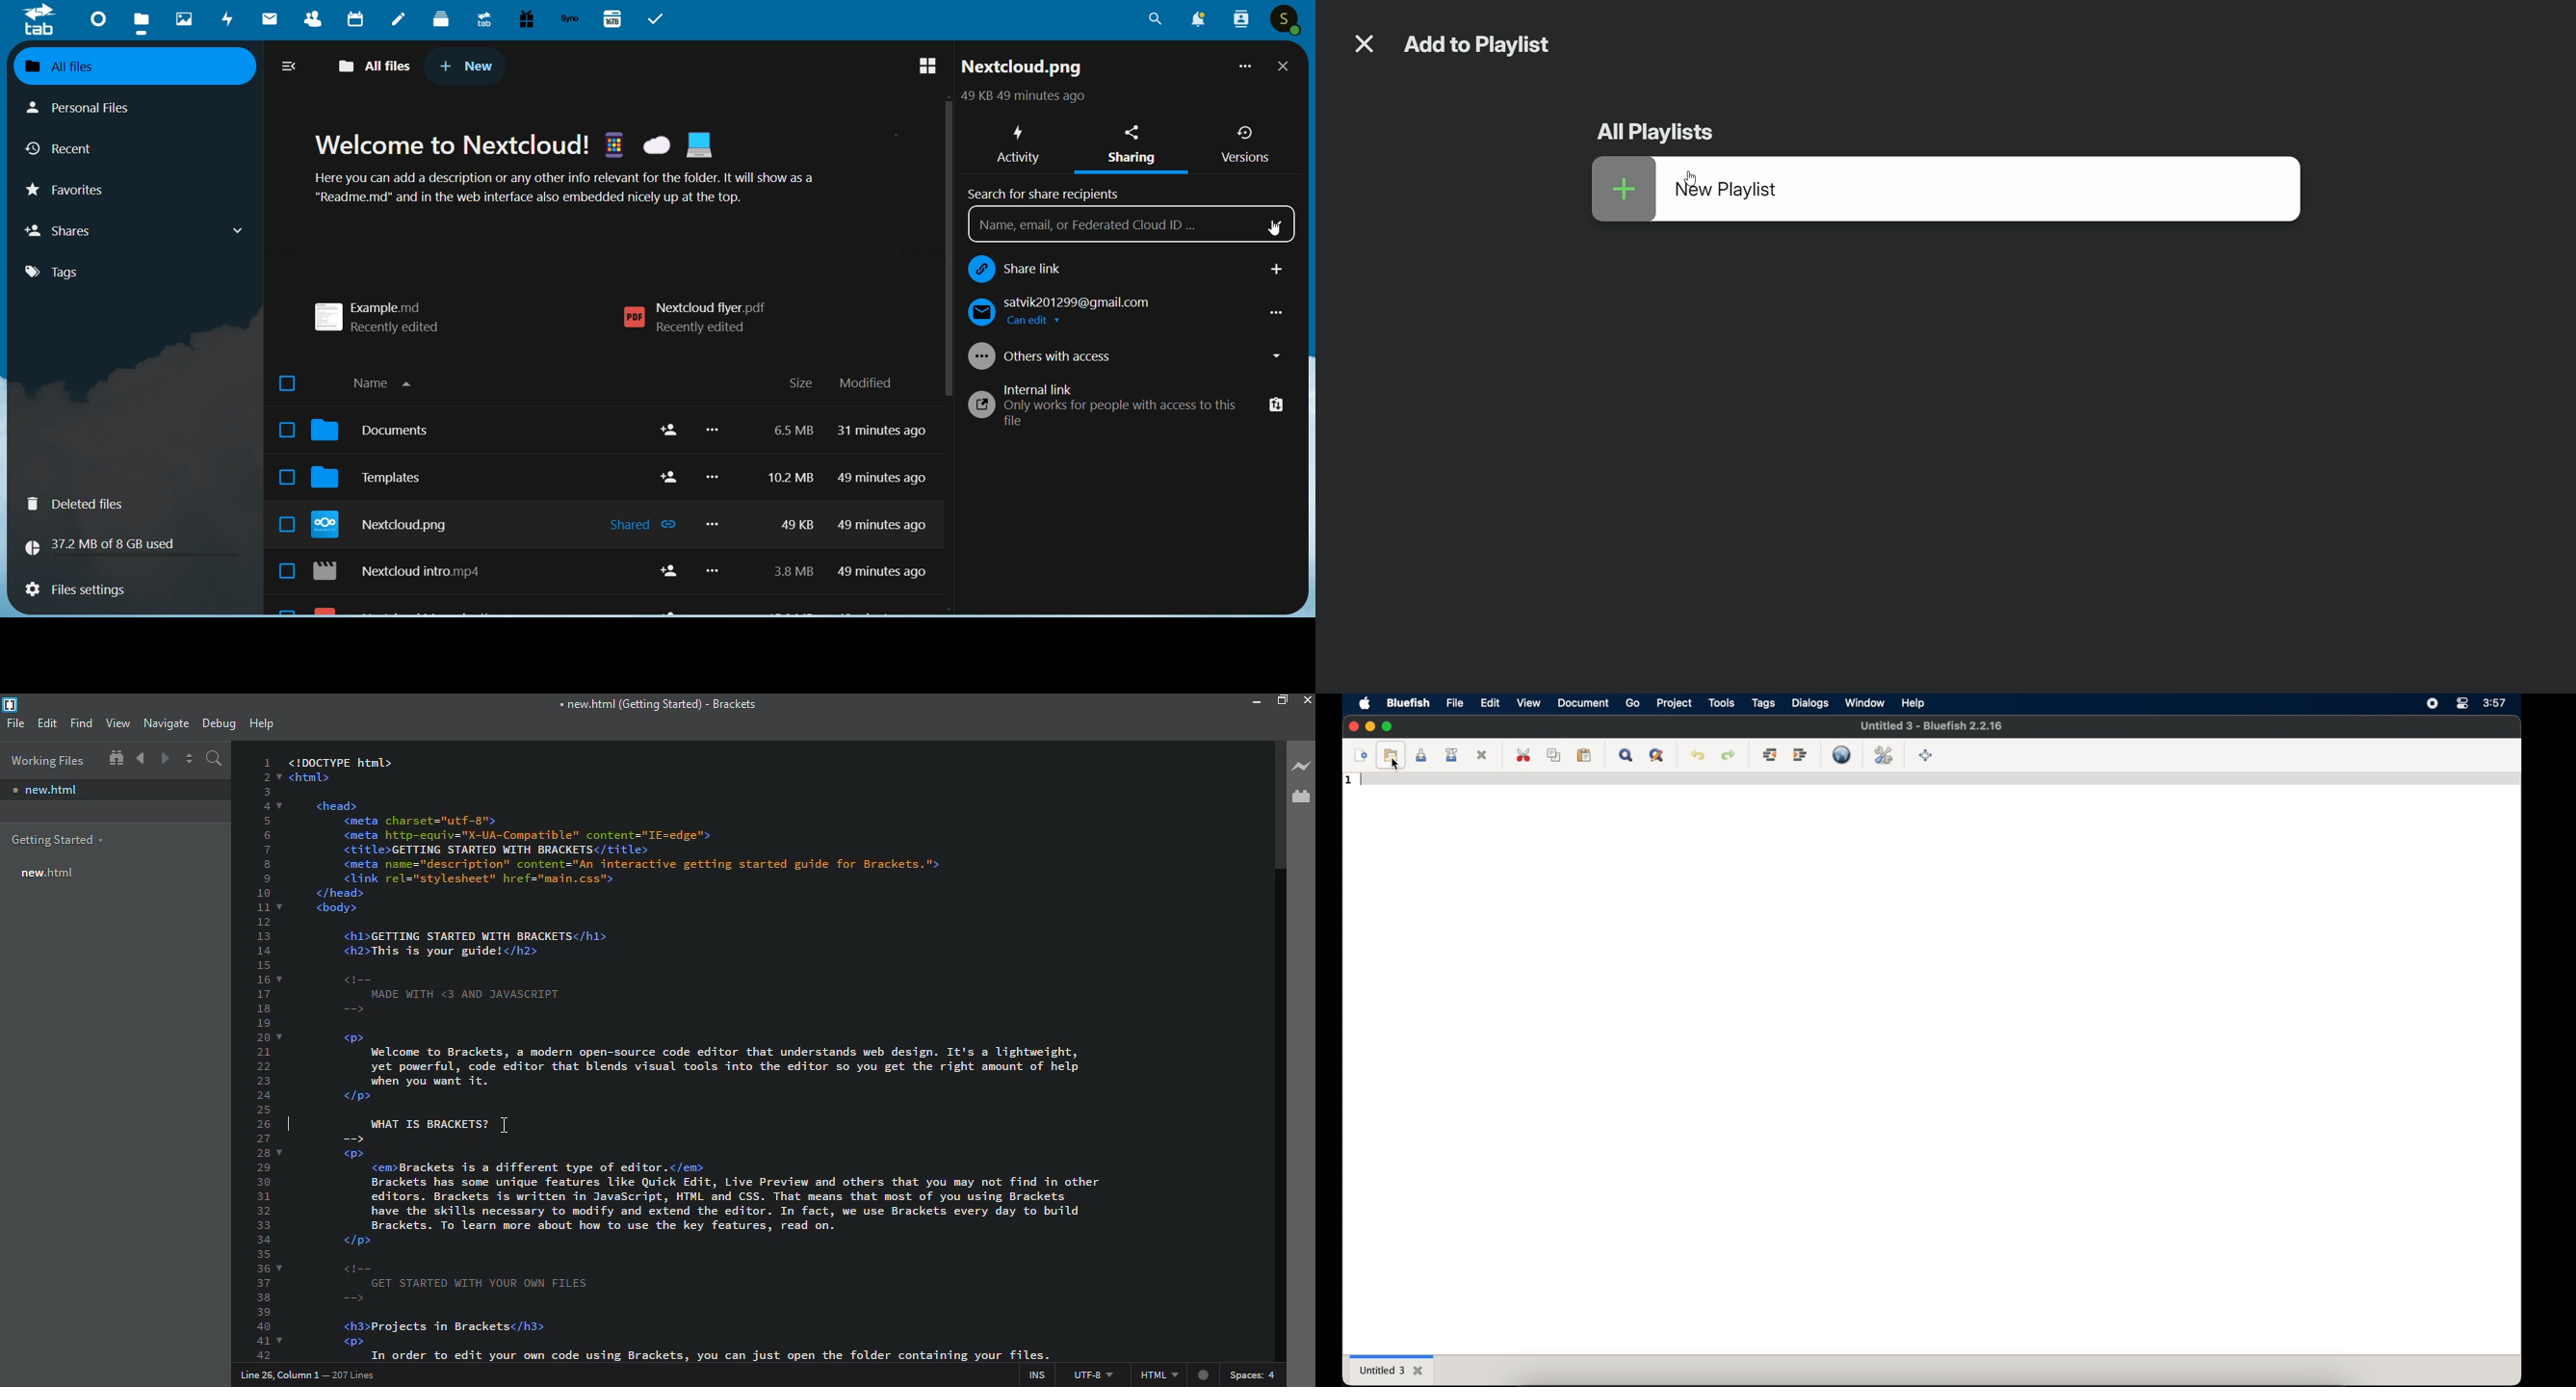  Describe the element at coordinates (1272, 227) in the screenshot. I see `cursor` at that location.